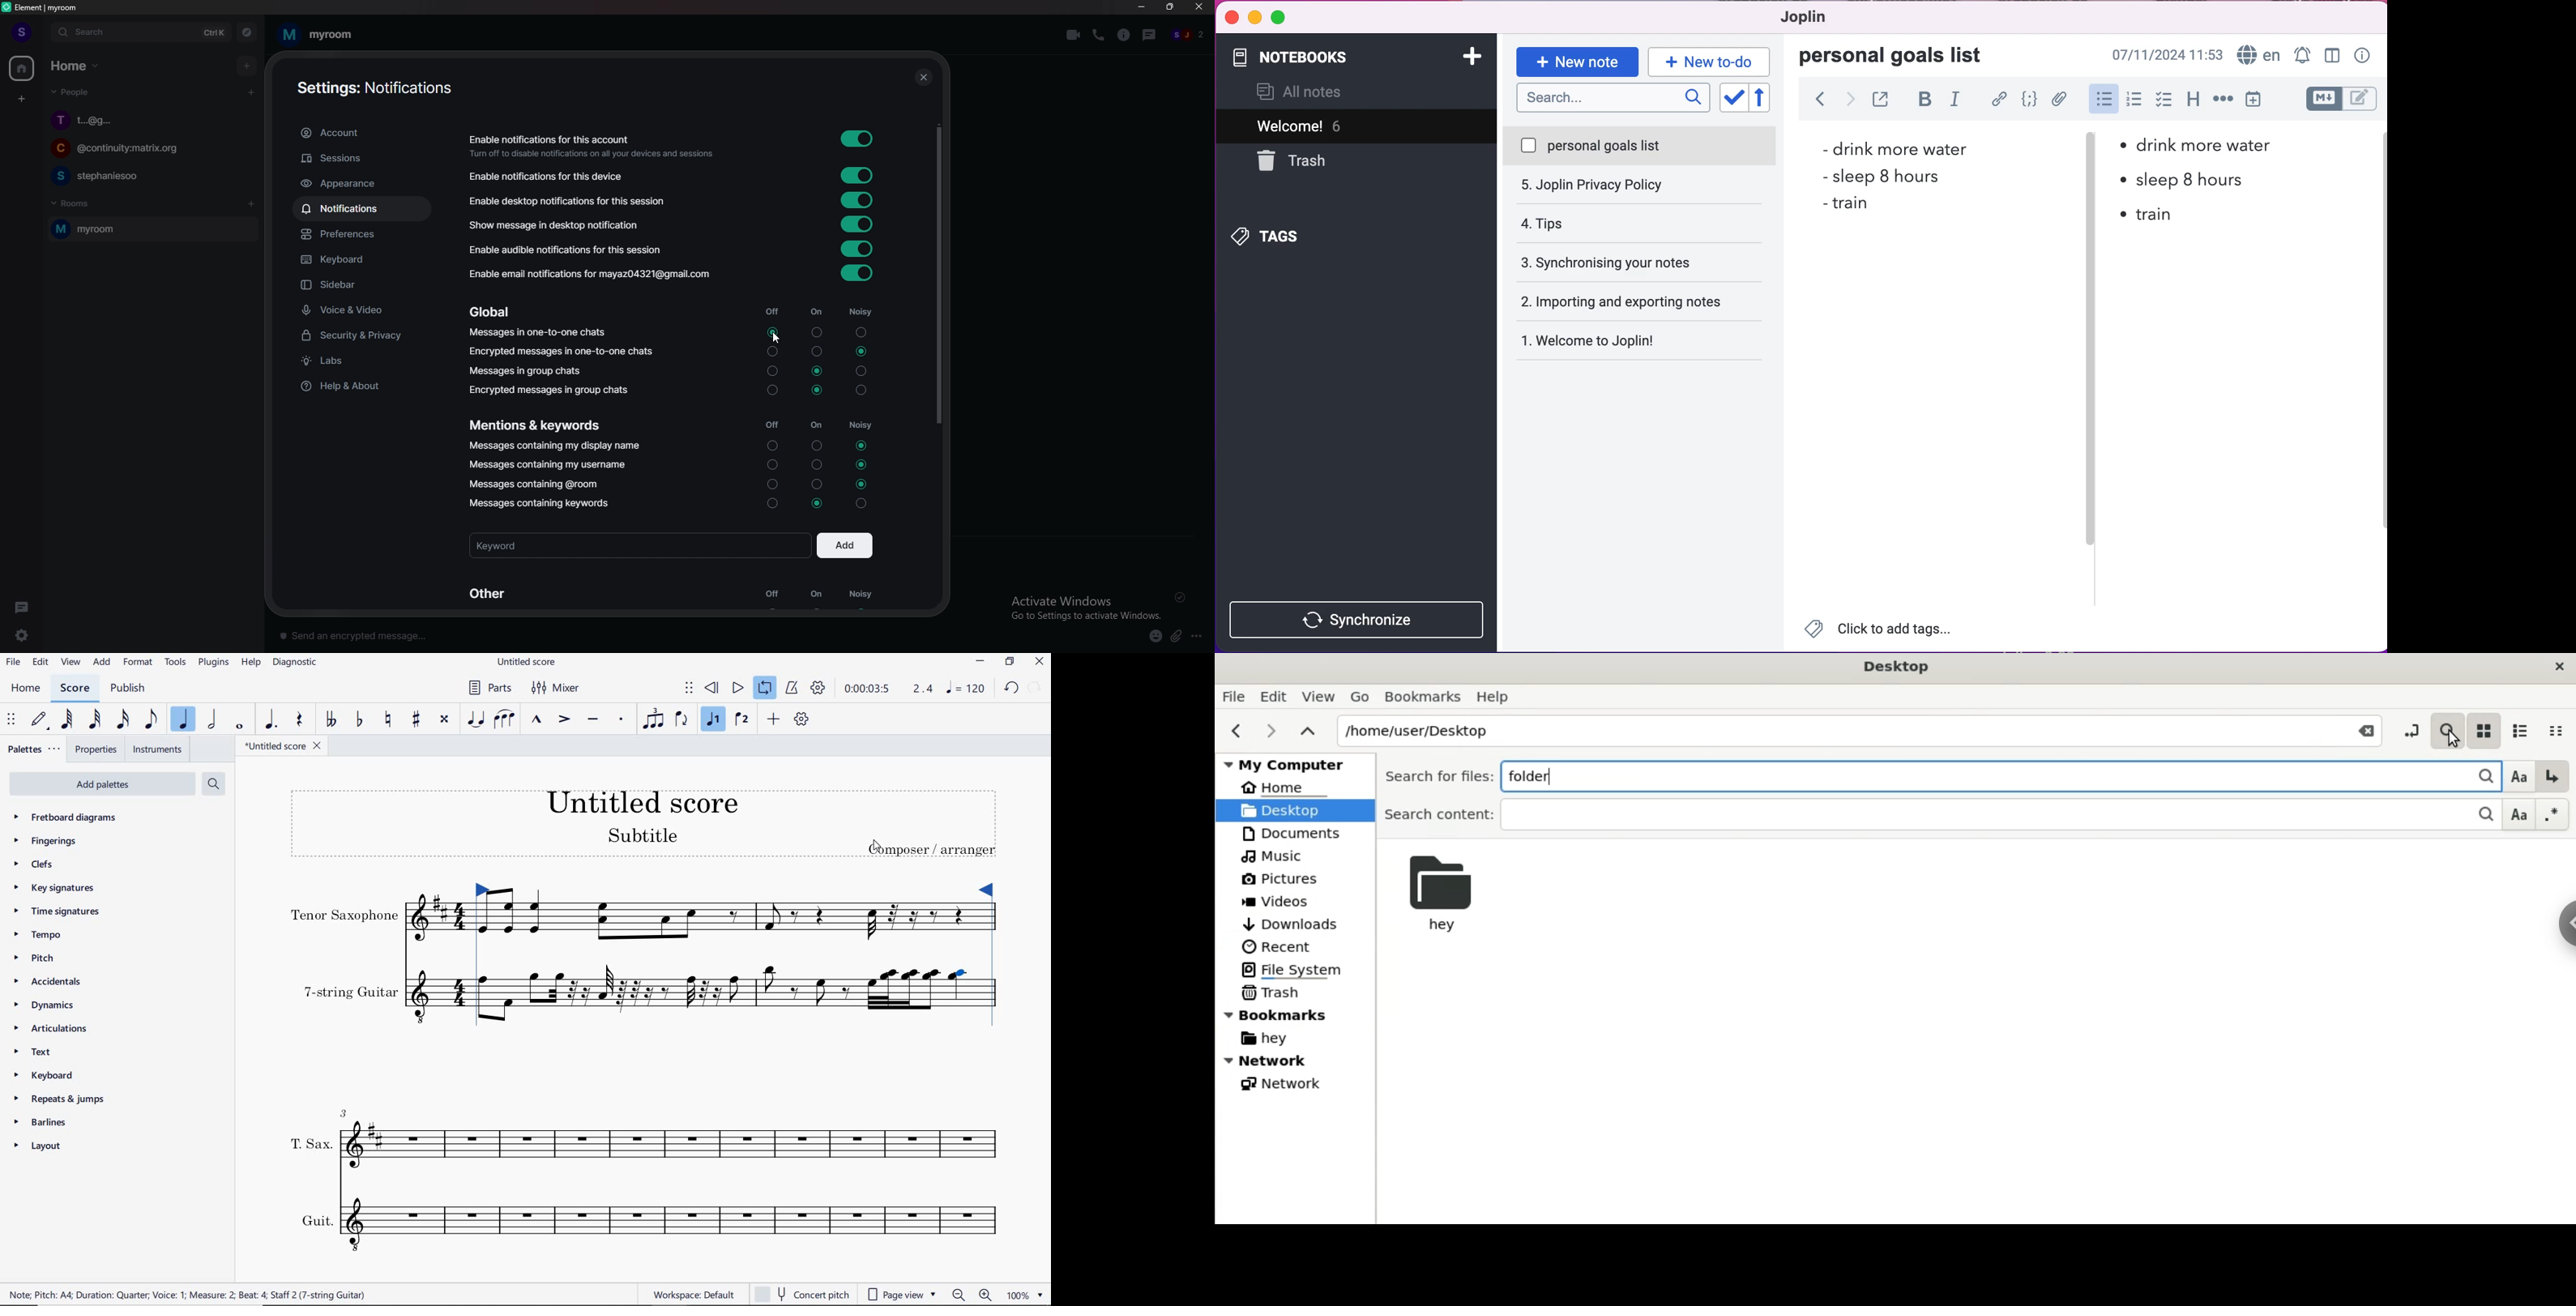 This screenshot has width=2576, height=1316. I want to click on help and about, so click(361, 385).